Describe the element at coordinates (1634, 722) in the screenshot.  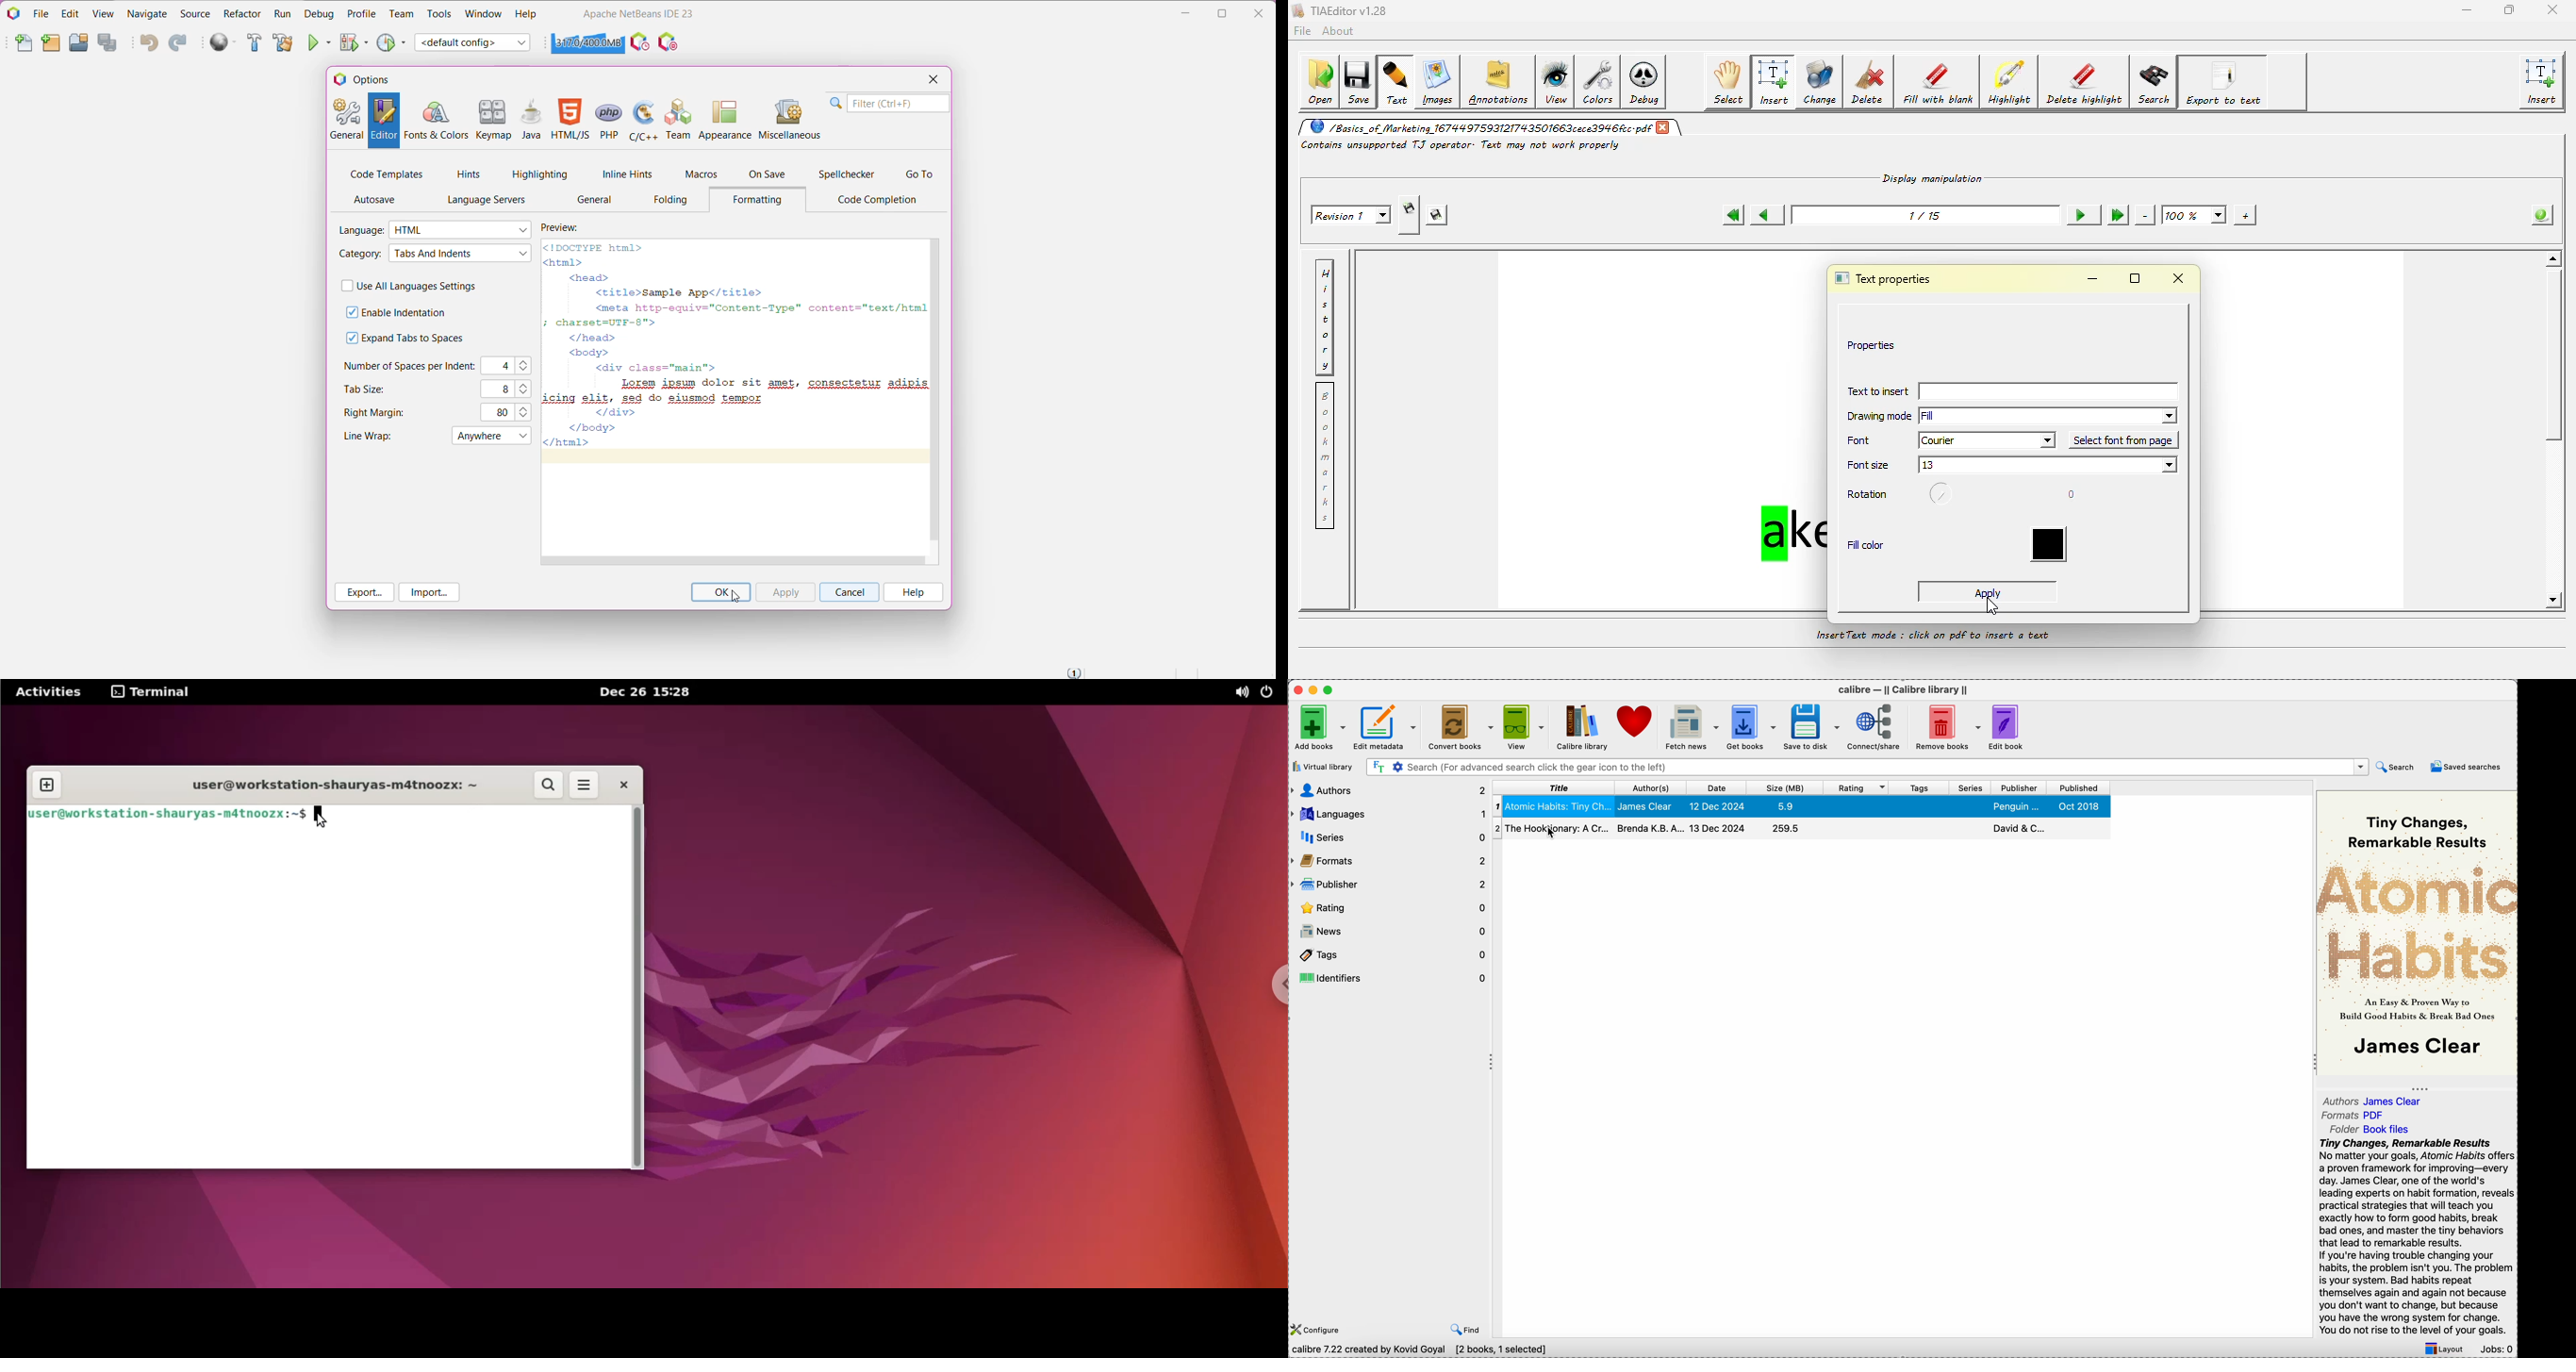
I see `donate` at that location.